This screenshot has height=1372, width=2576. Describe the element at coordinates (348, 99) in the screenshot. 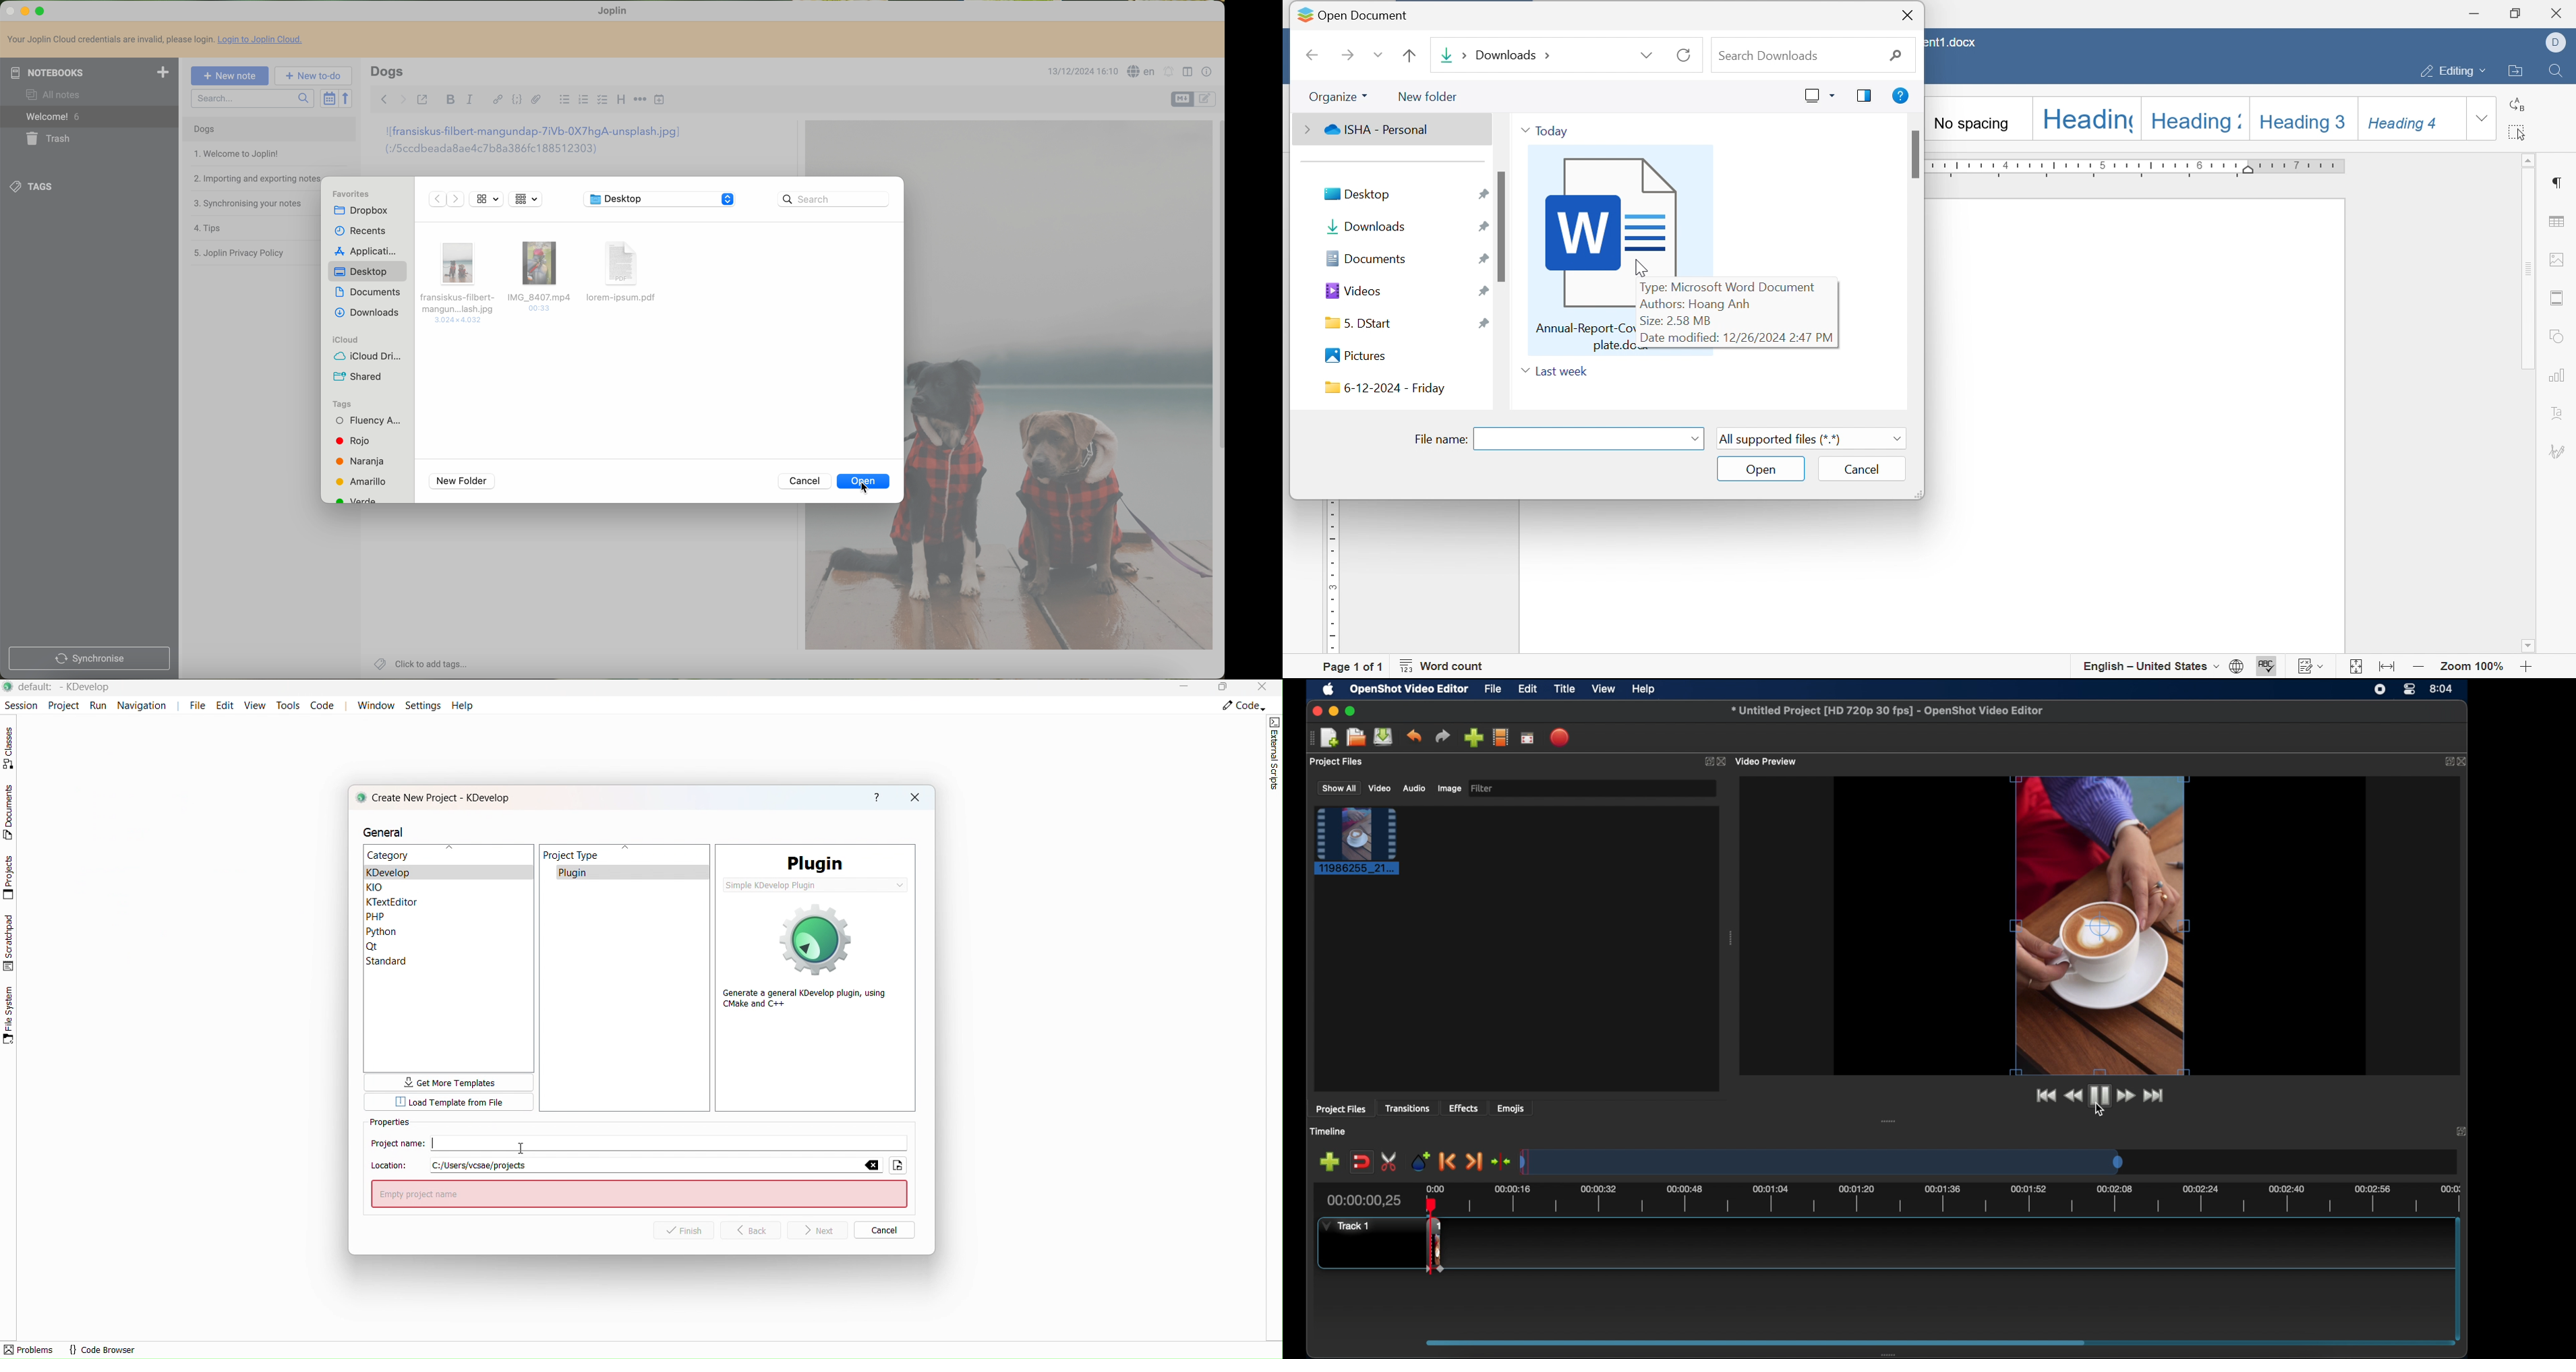

I see `reverse sort order` at that location.